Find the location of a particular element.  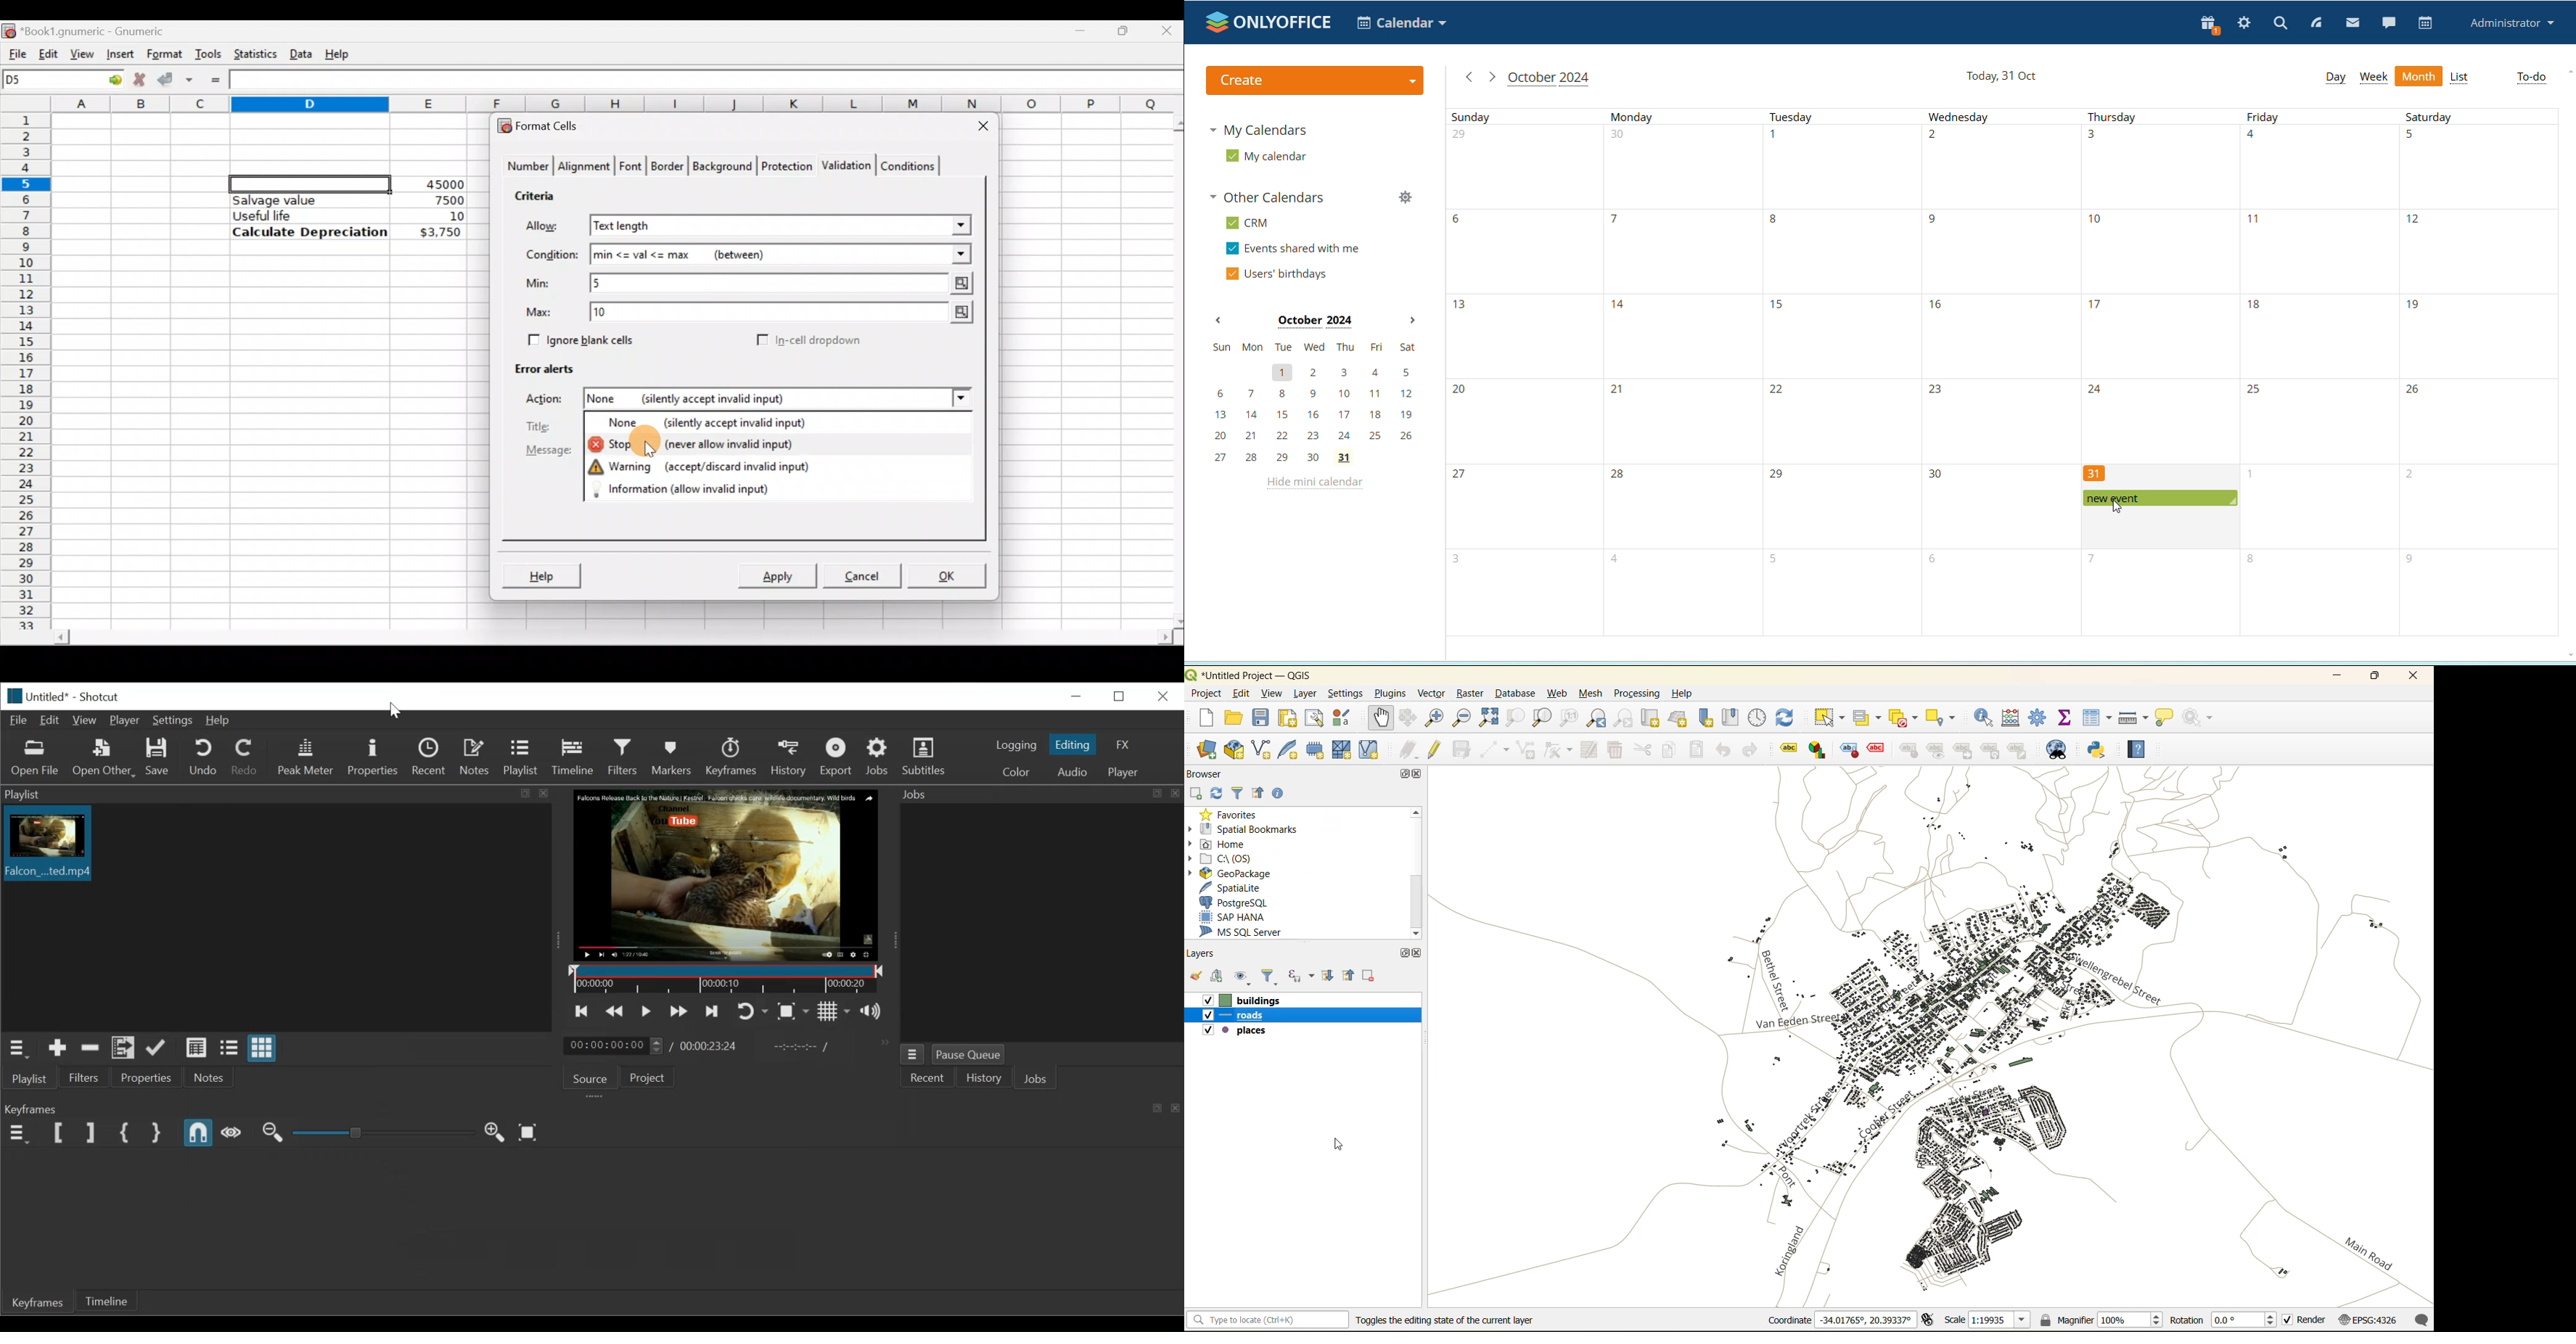

geopackage is located at coordinates (1242, 875).